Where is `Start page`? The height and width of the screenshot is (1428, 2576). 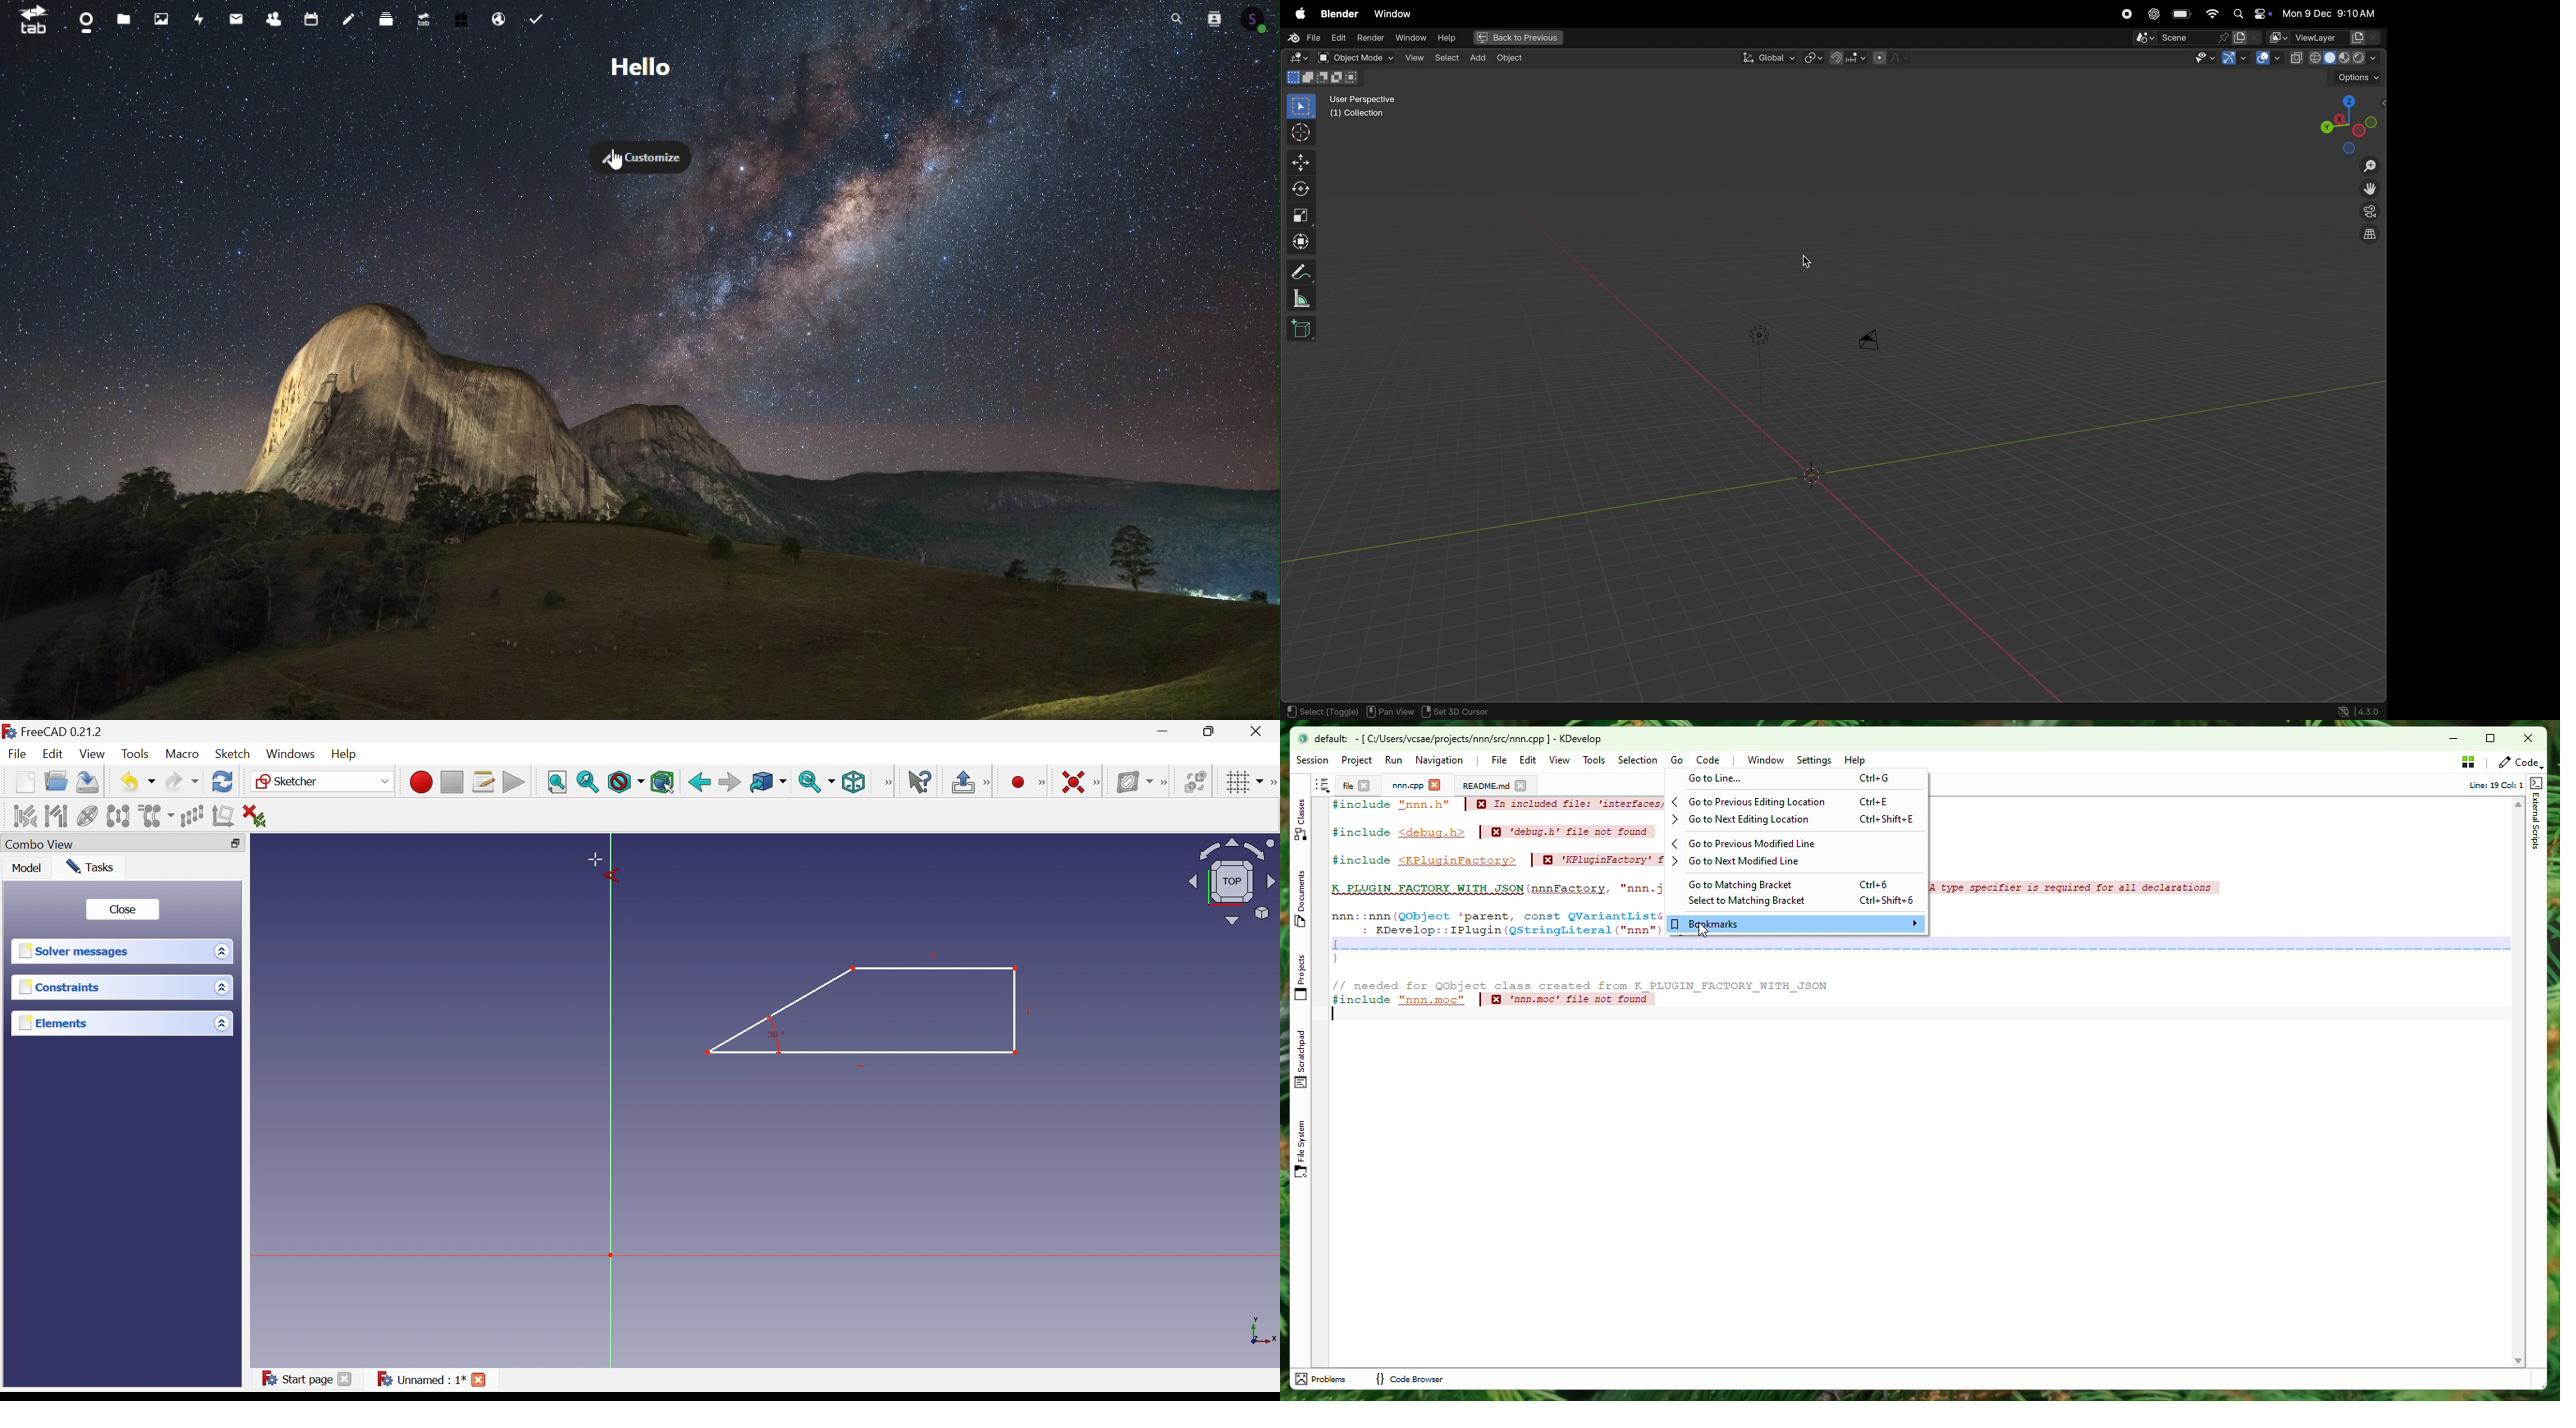 Start page is located at coordinates (292, 1377).